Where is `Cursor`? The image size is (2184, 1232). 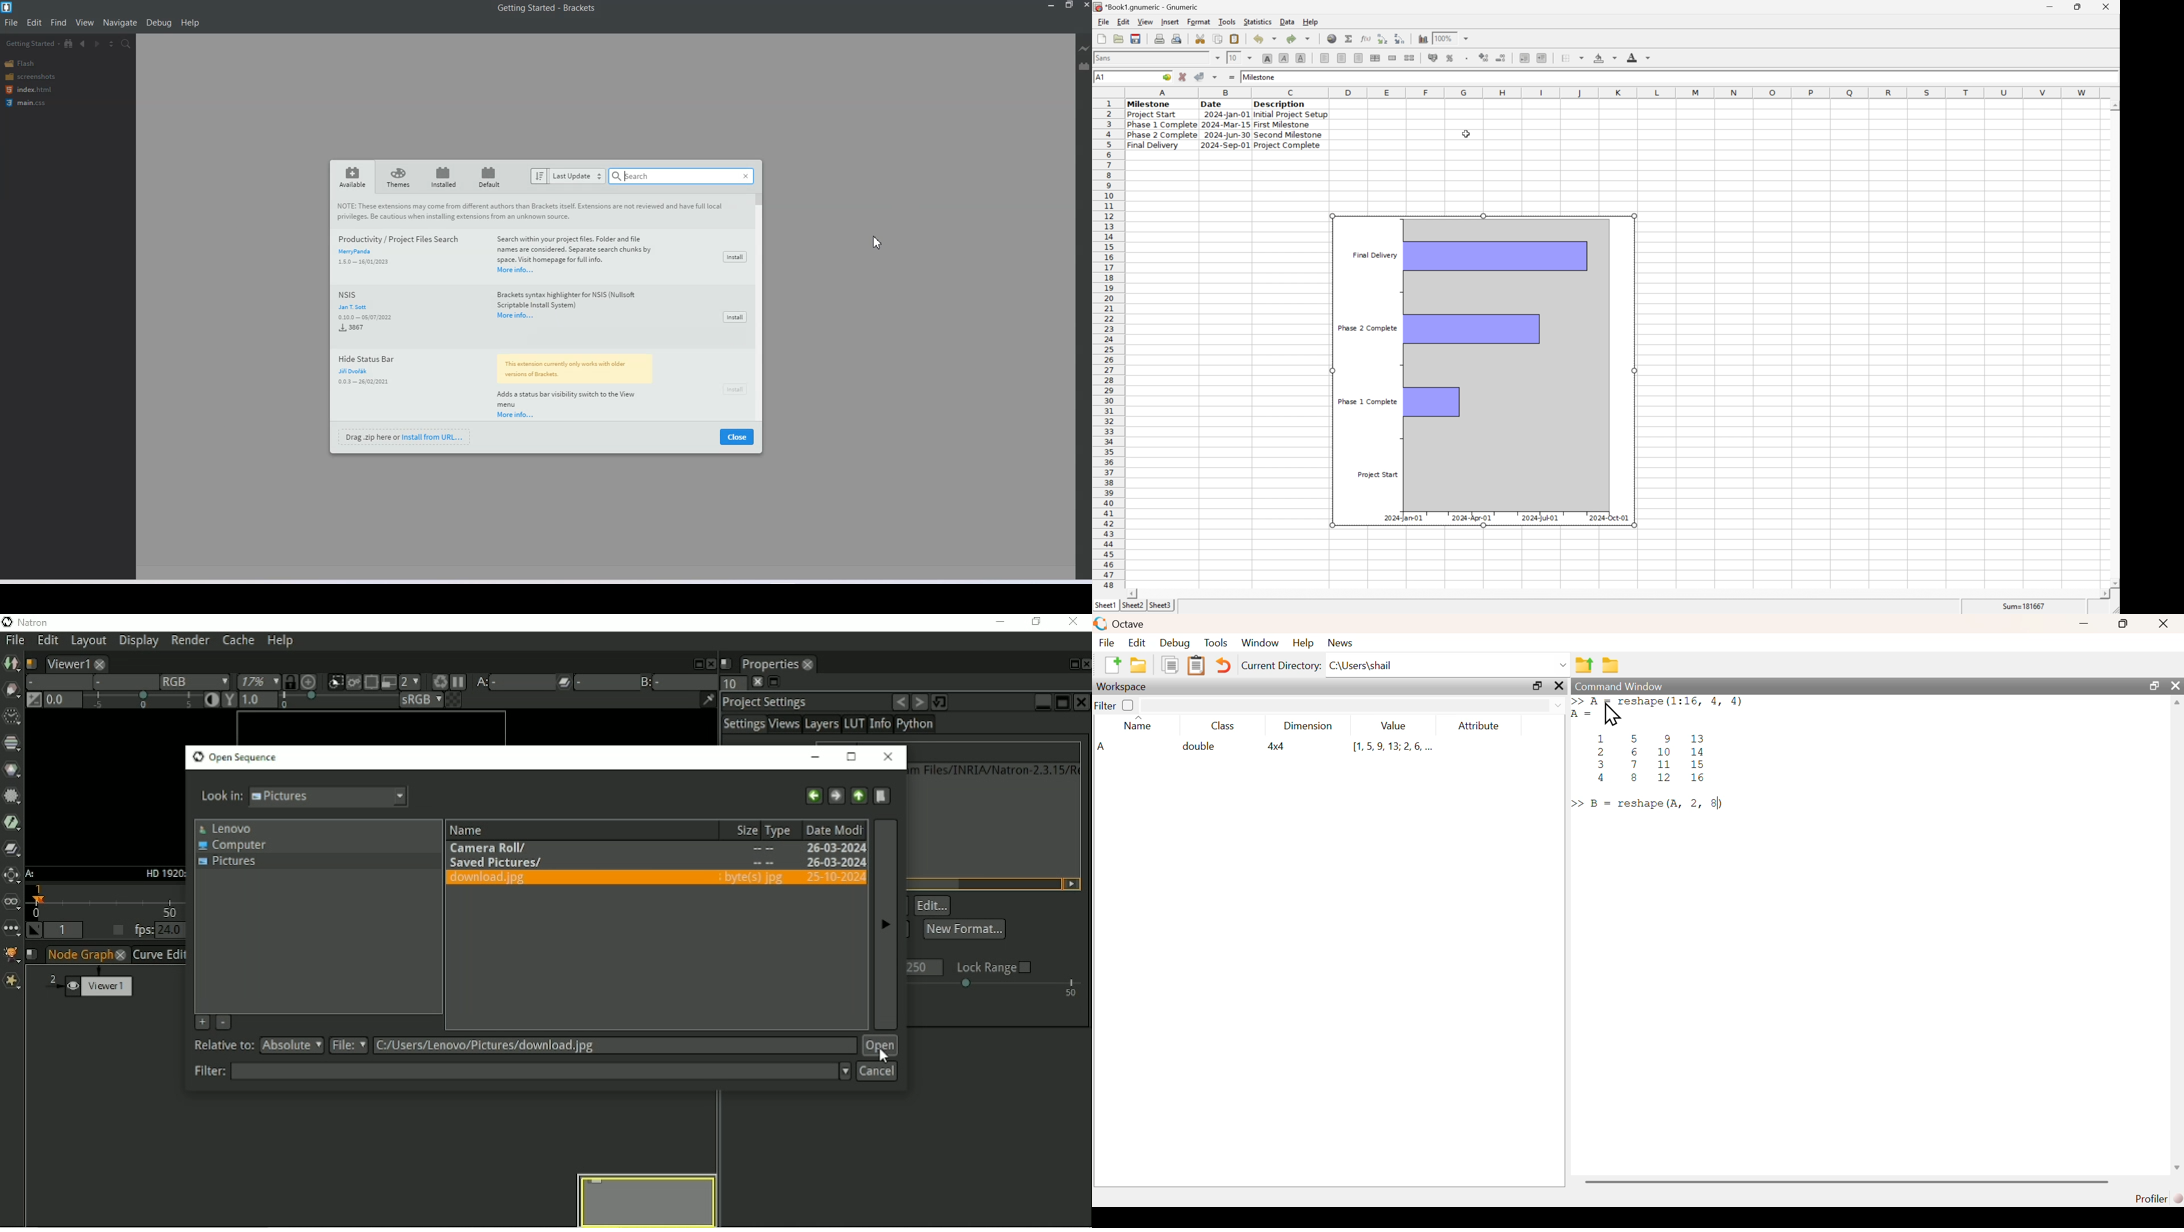 Cursor is located at coordinates (1464, 133).